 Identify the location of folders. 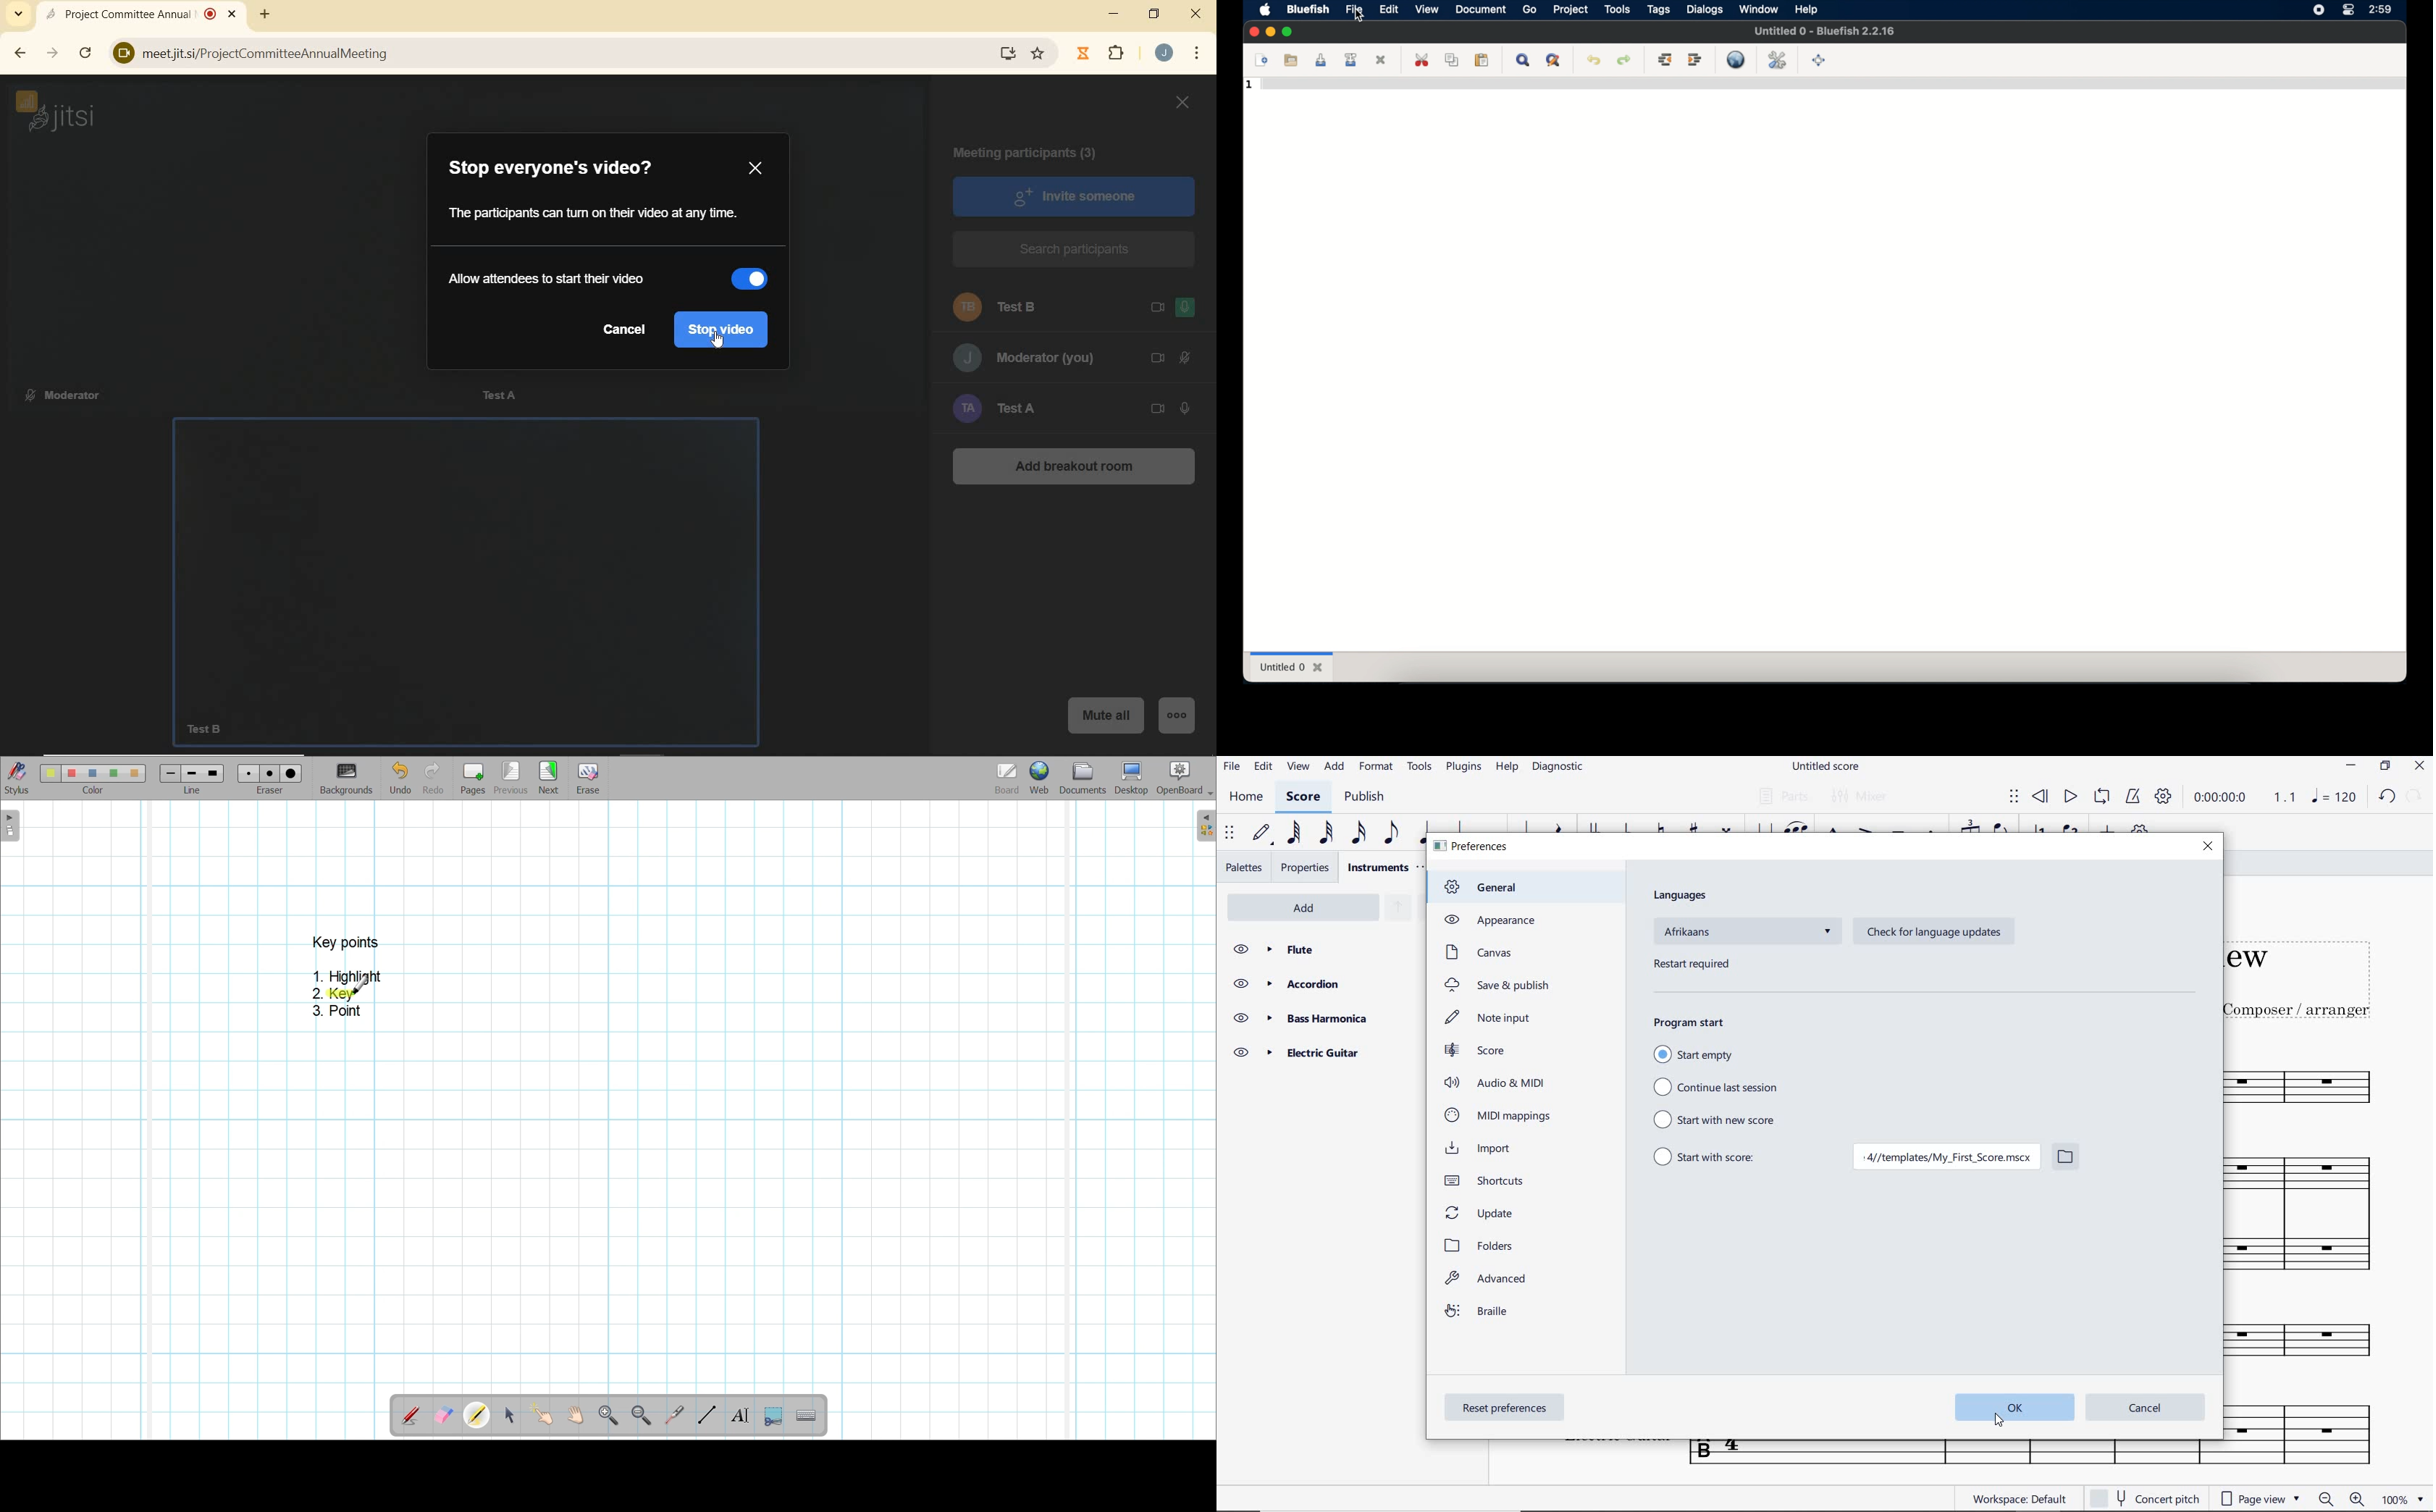
(1483, 1246).